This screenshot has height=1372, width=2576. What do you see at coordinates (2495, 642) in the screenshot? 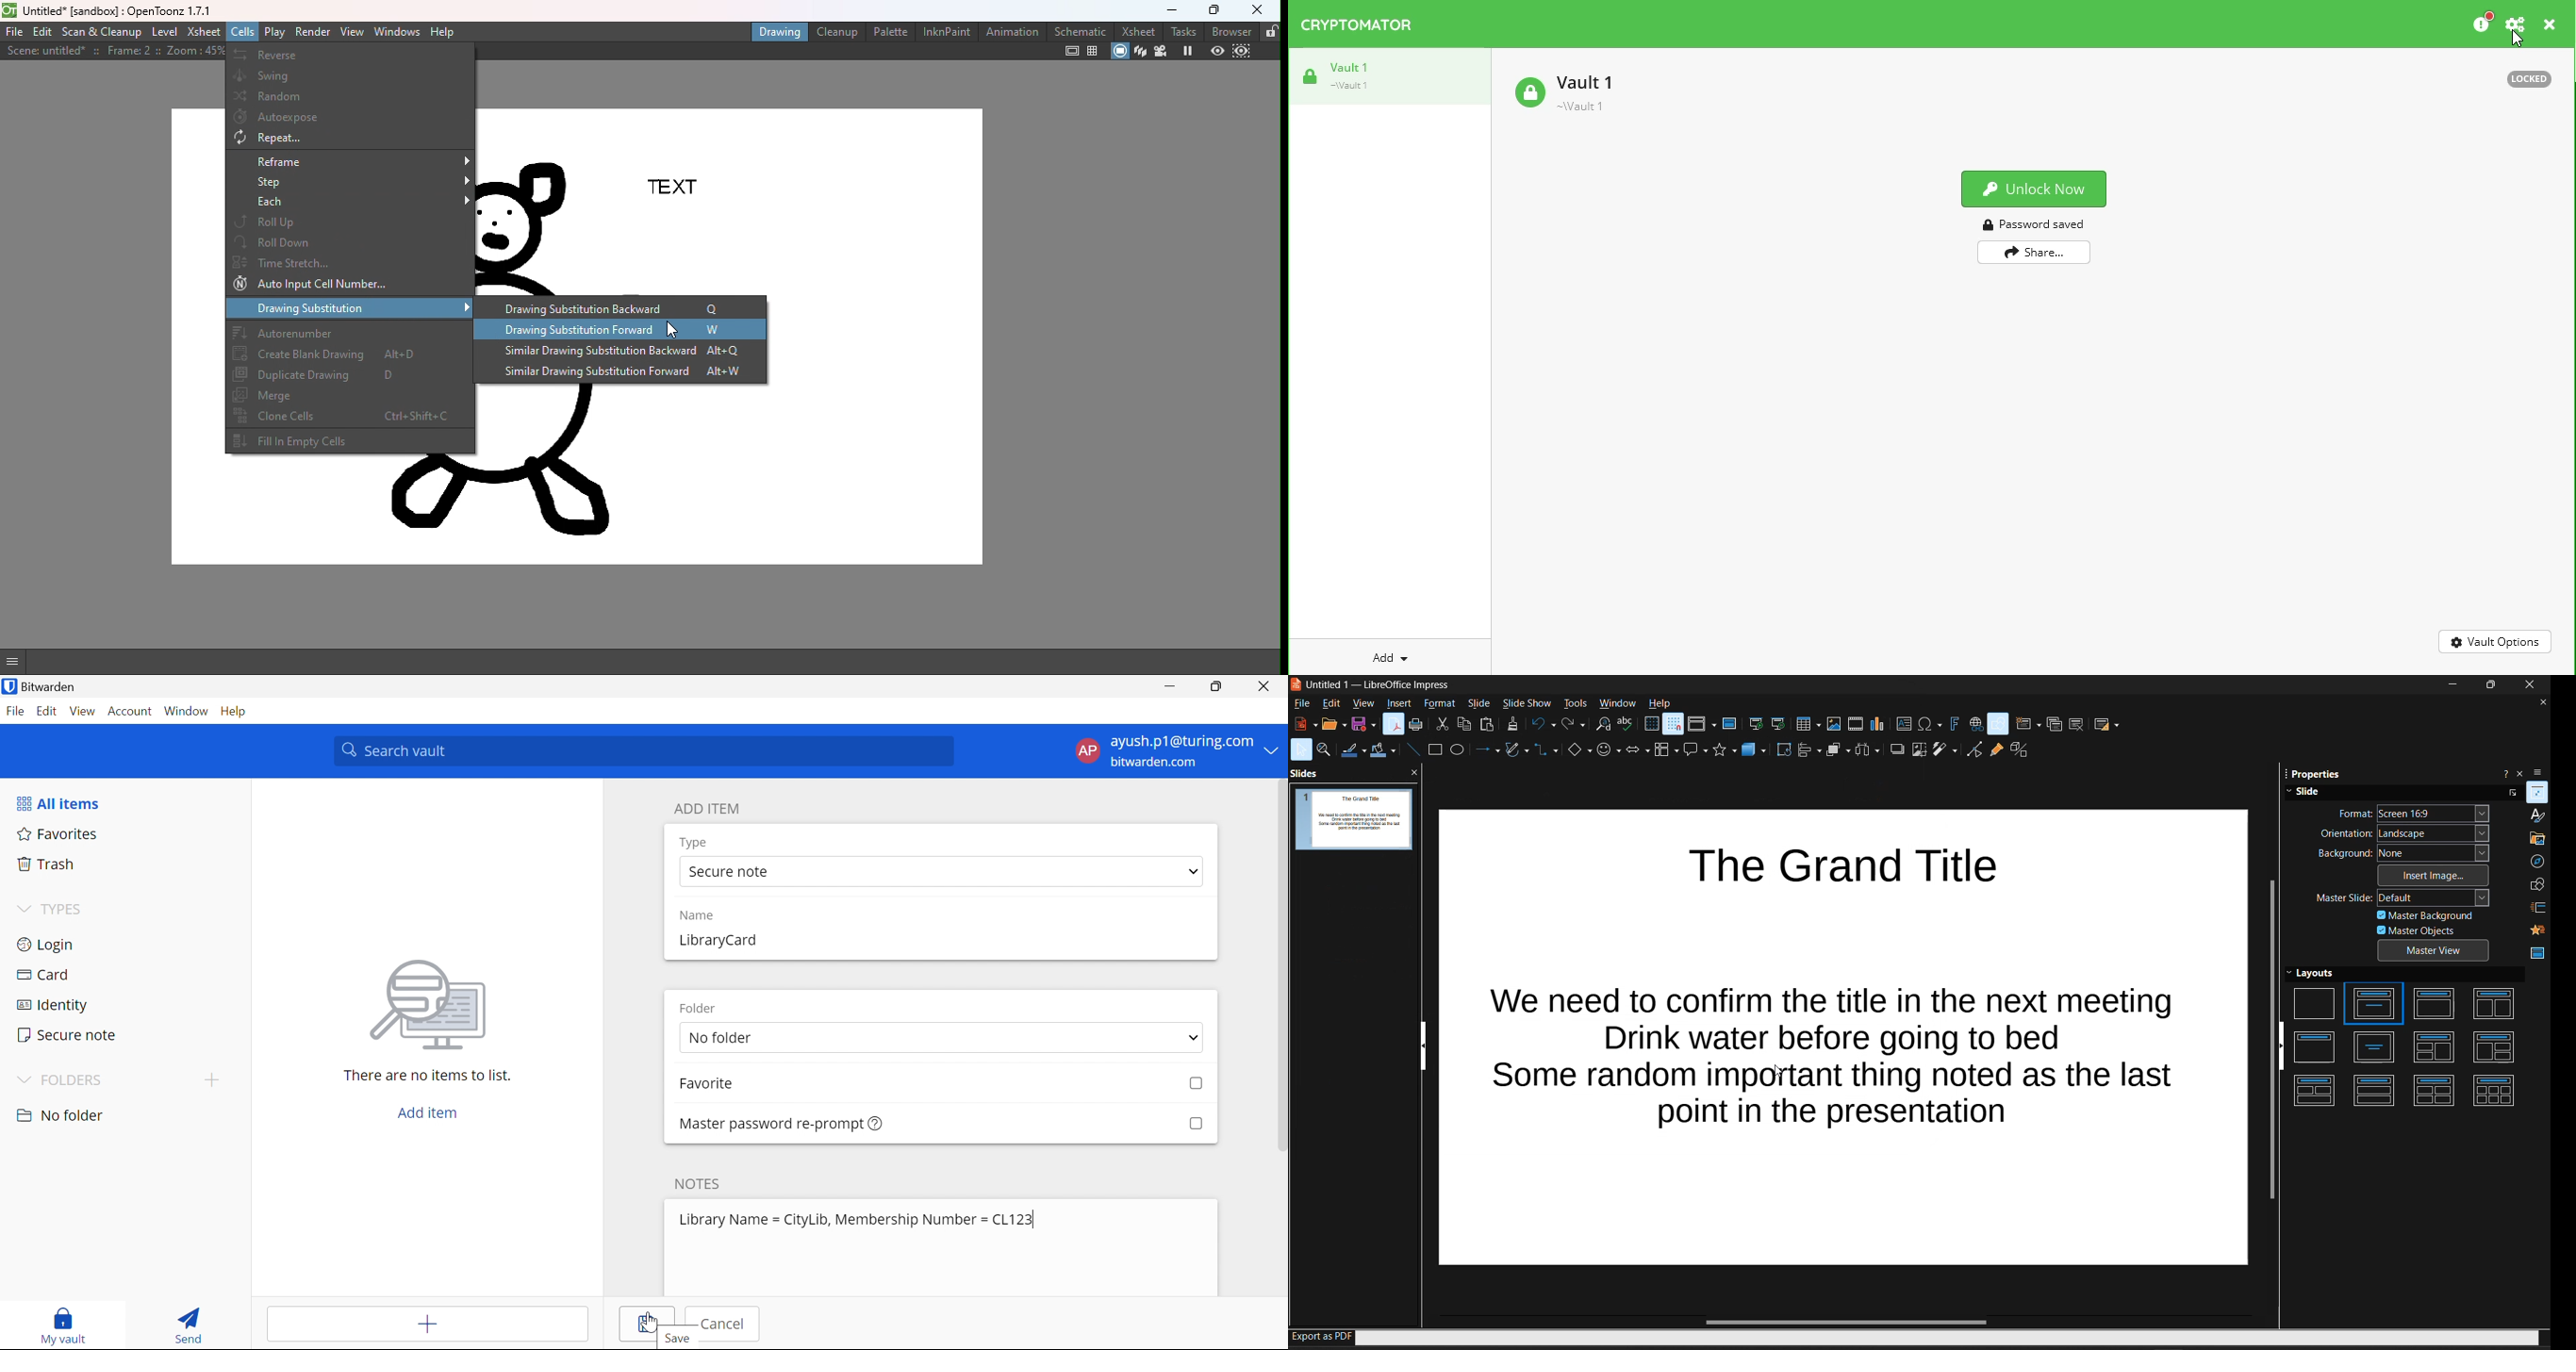
I see `vault options` at bounding box center [2495, 642].